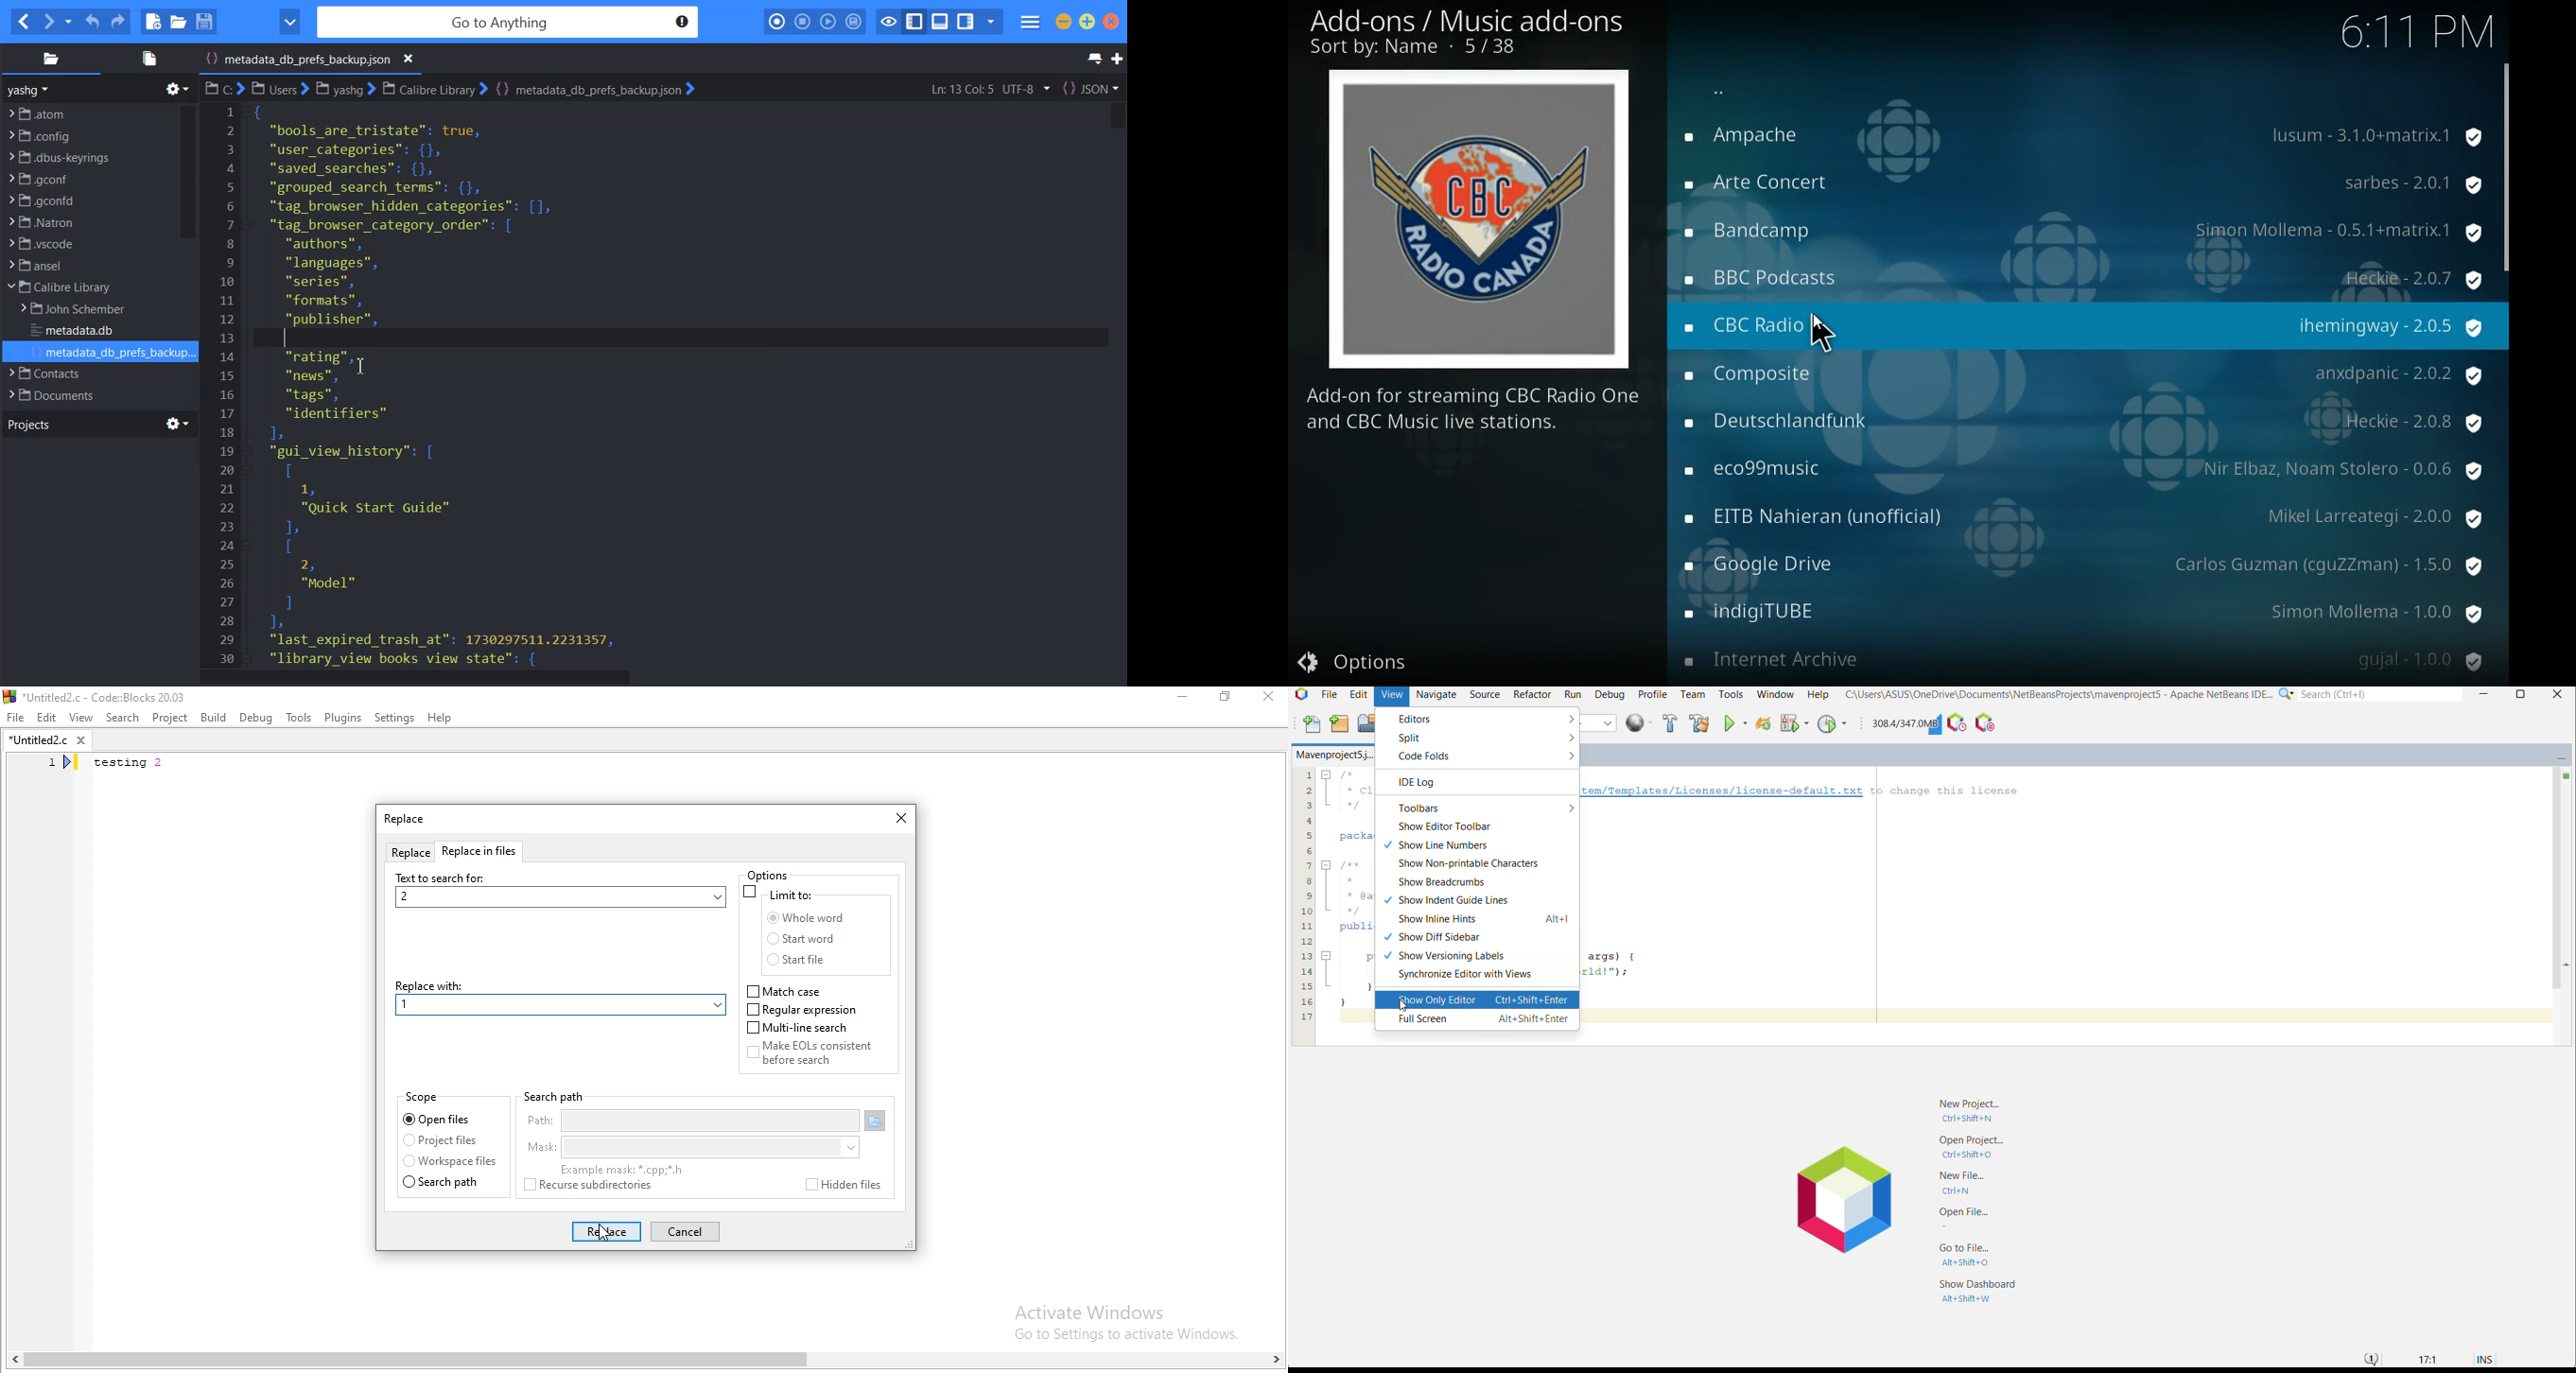  I want to click on JSON, so click(1091, 88).